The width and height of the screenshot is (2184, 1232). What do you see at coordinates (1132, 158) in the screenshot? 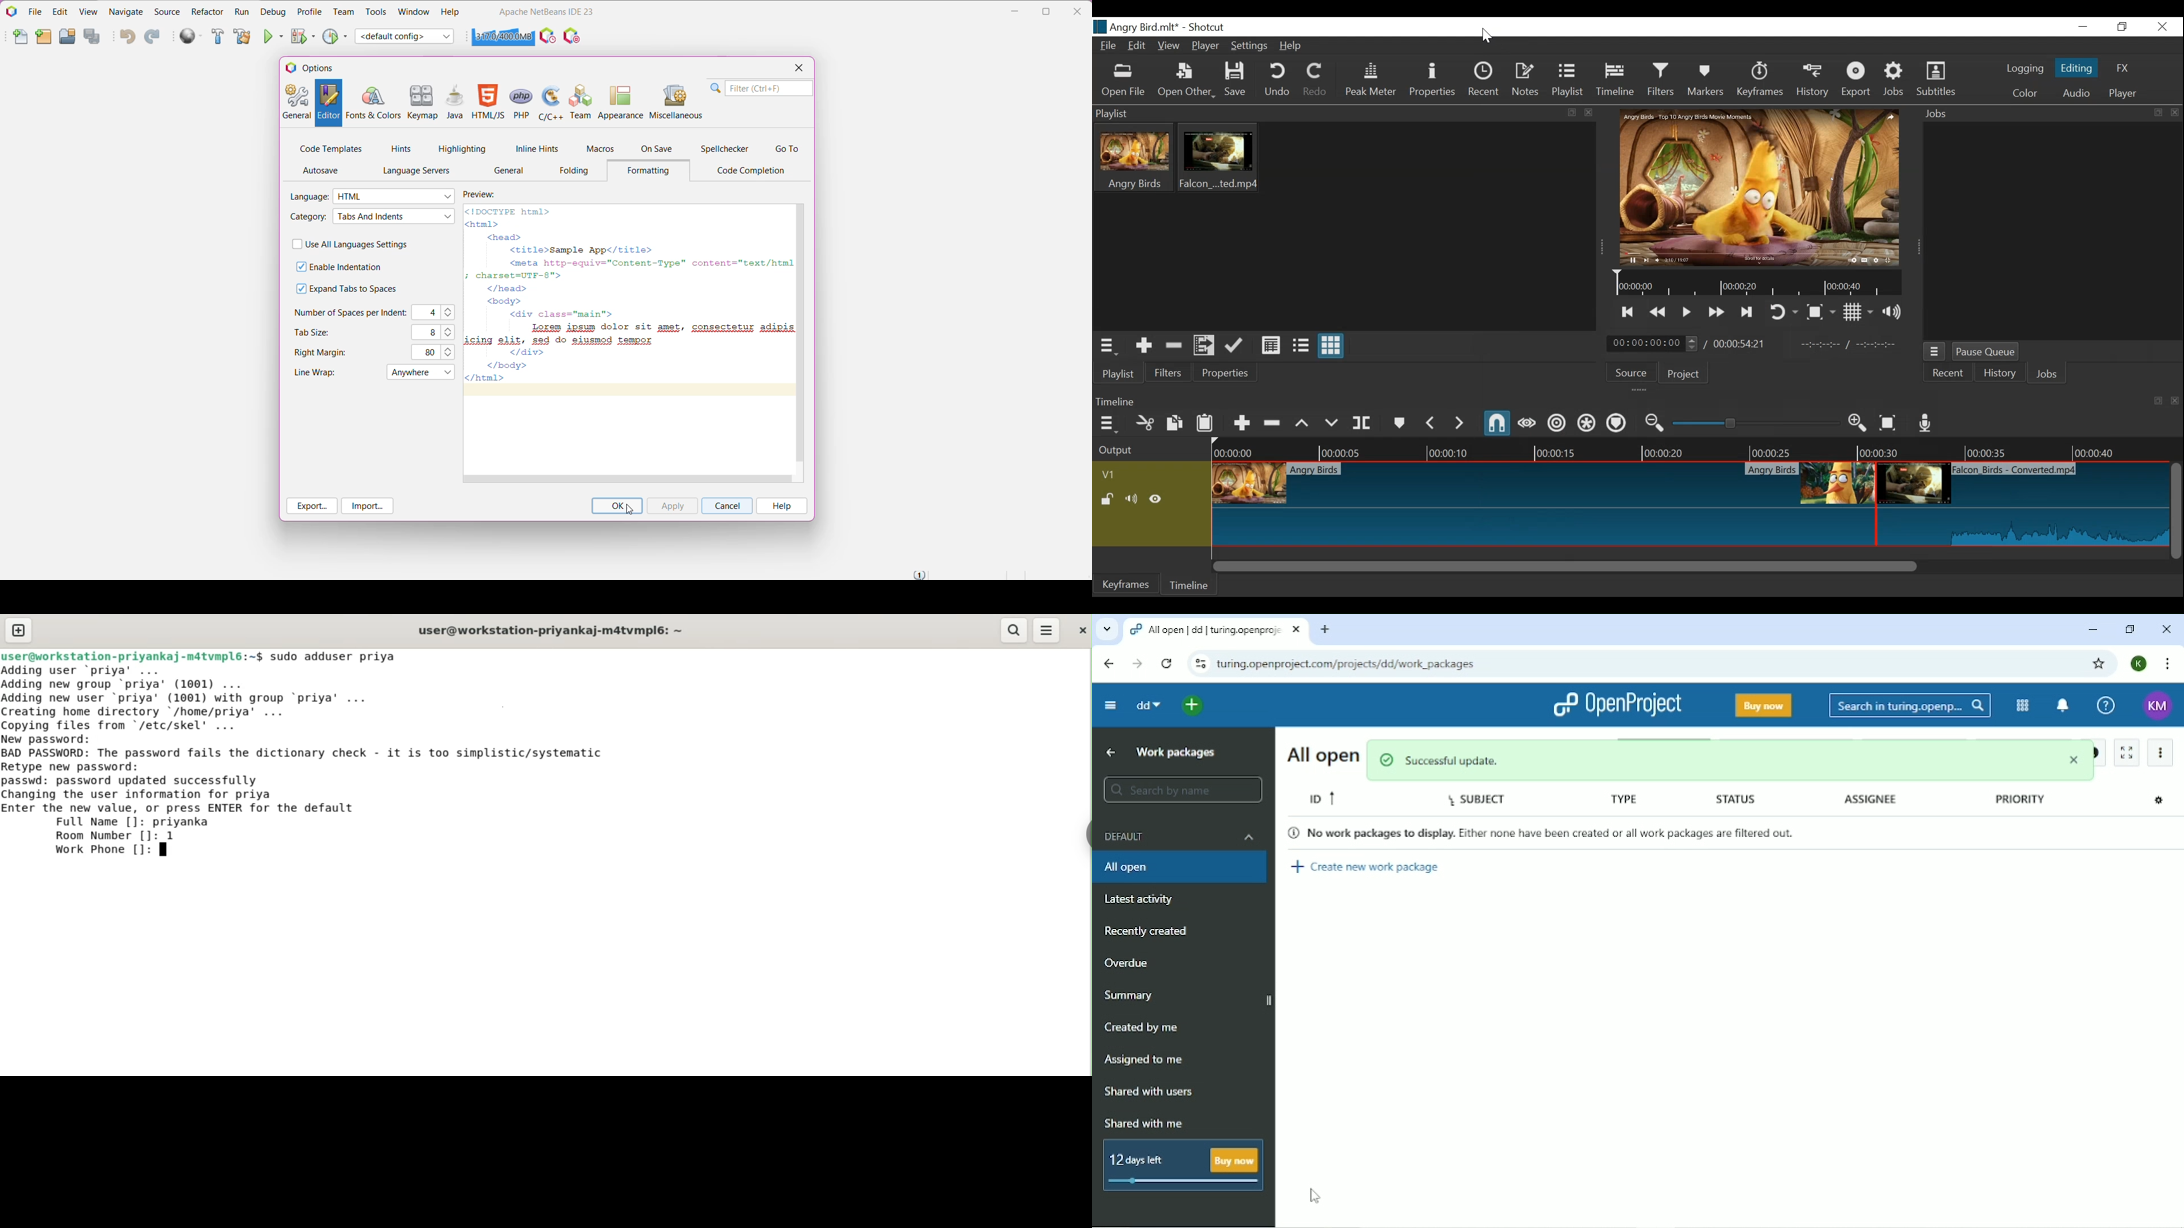
I see `Clip` at bounding box center [1132, 158].